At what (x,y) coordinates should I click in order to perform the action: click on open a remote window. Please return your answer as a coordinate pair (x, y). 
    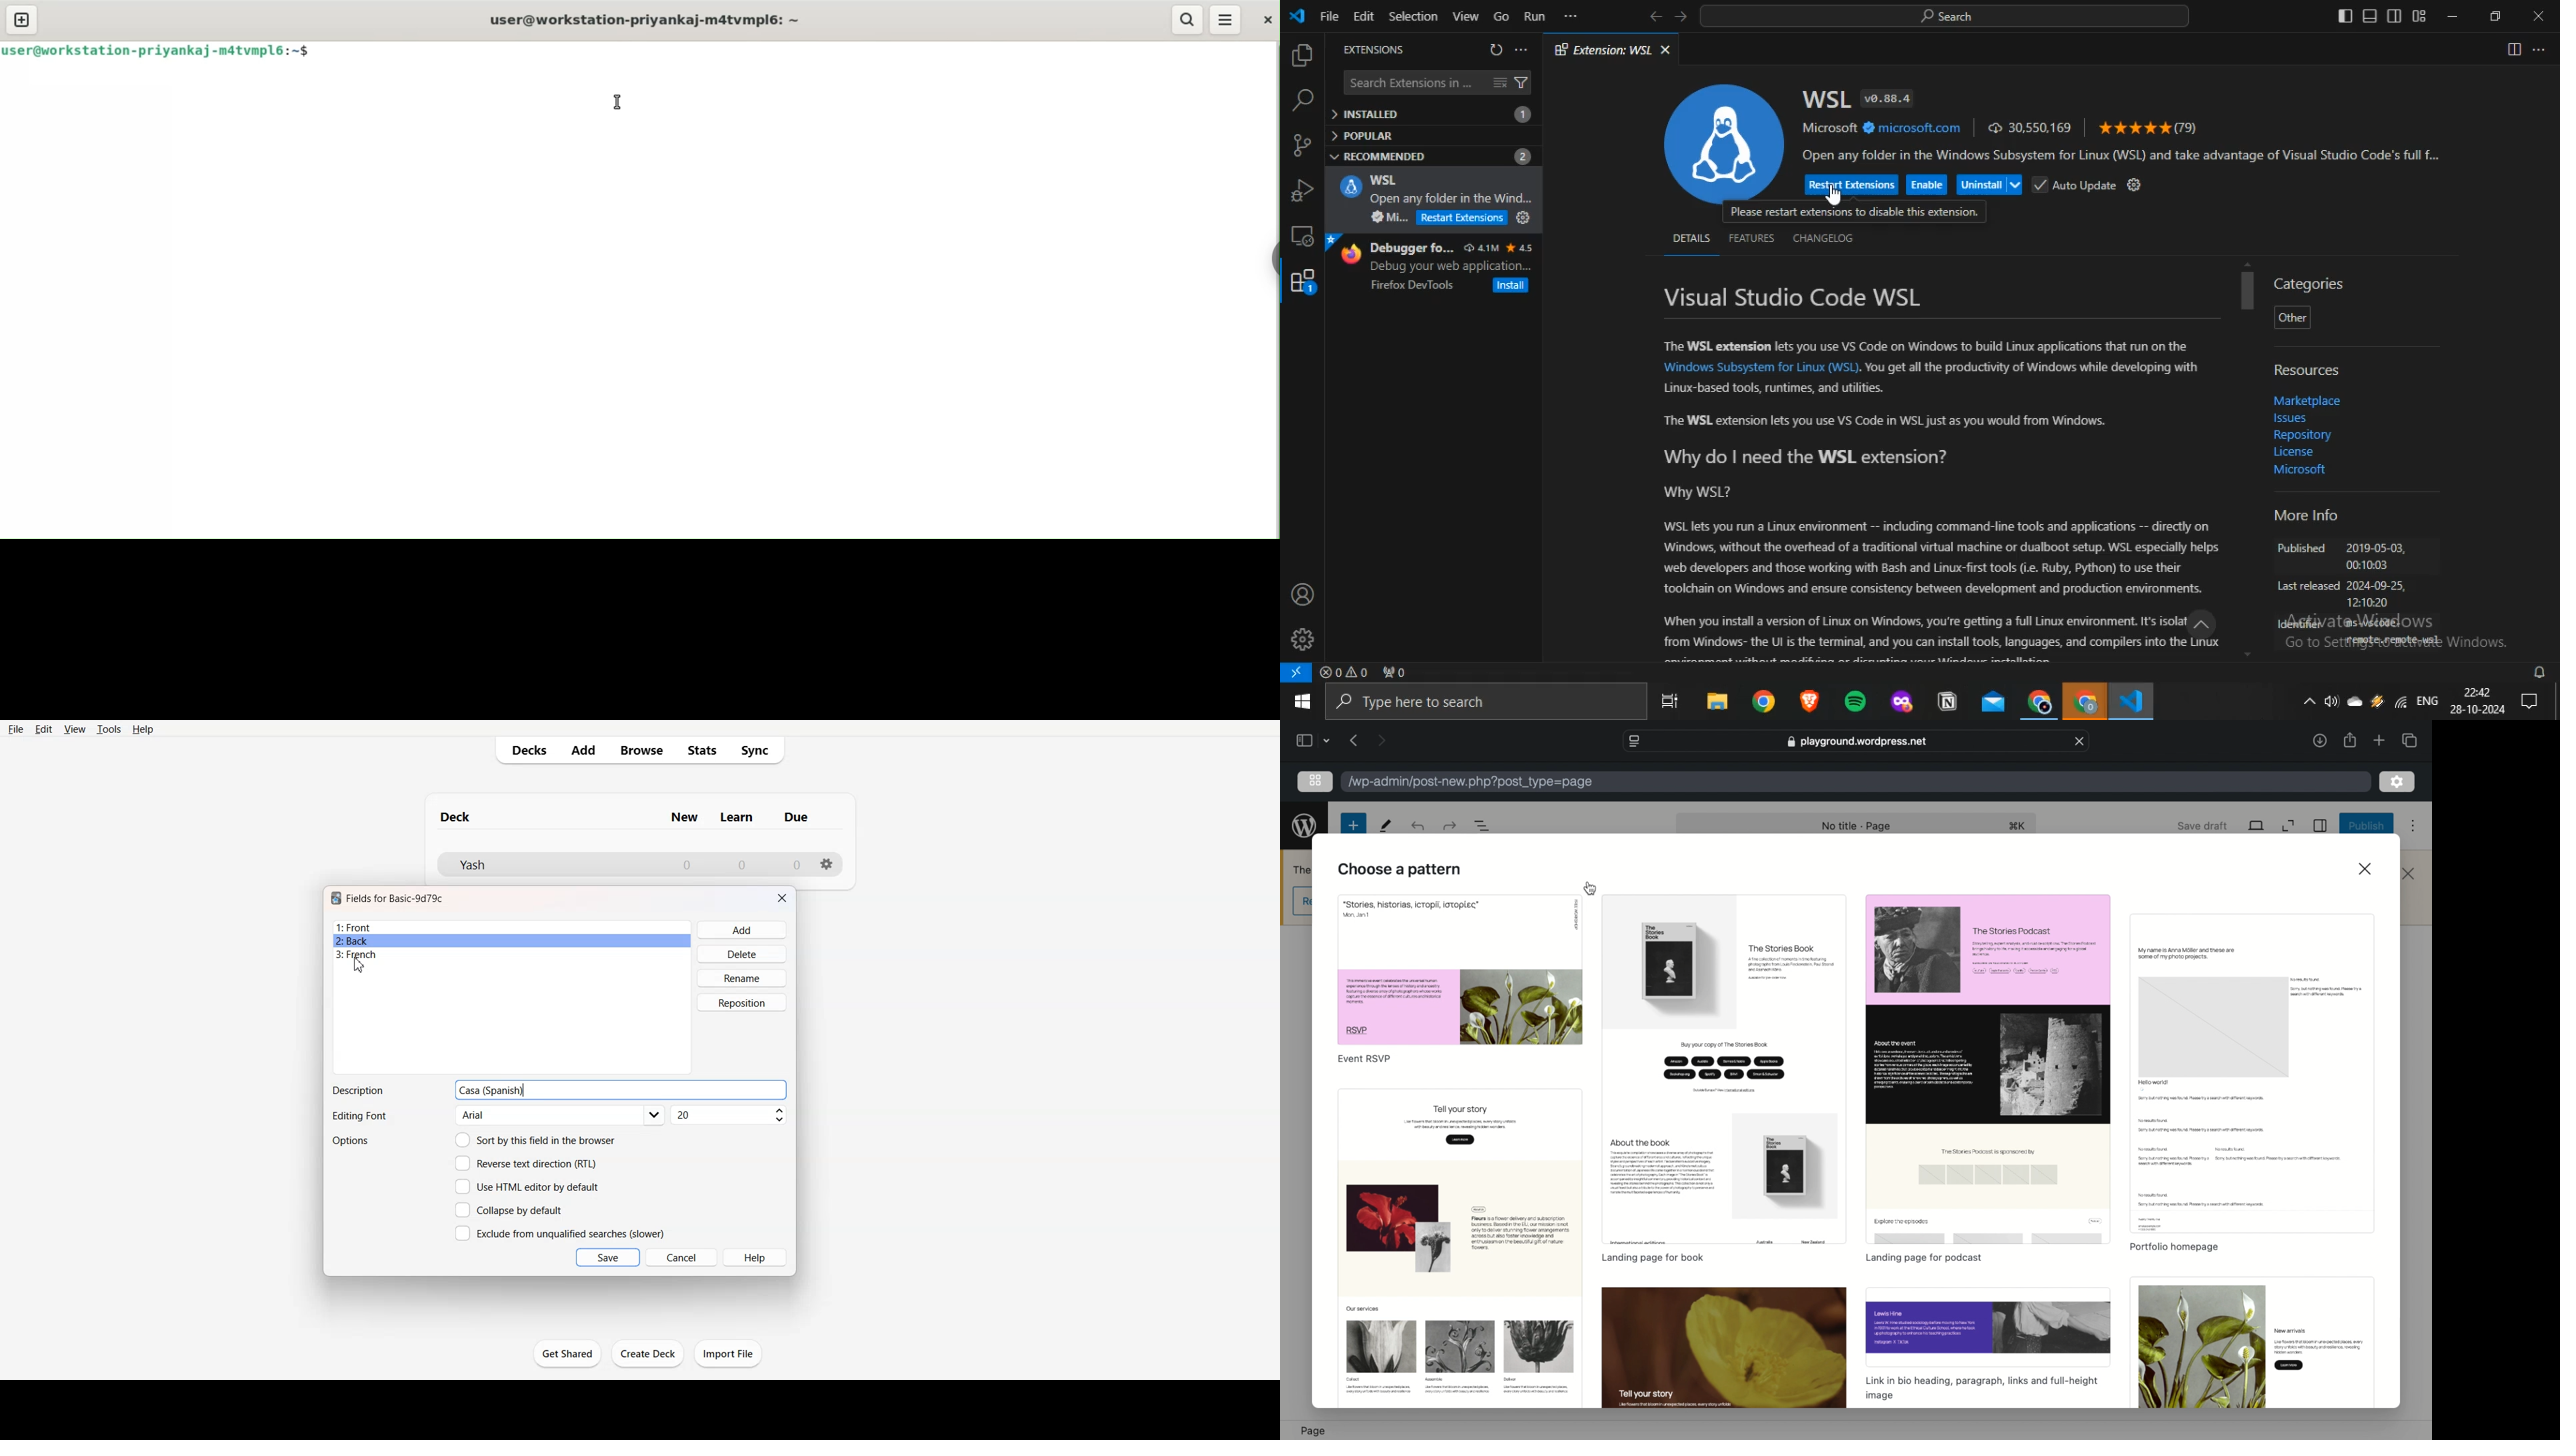
    Looking at the image, I should click on (1297, 672).